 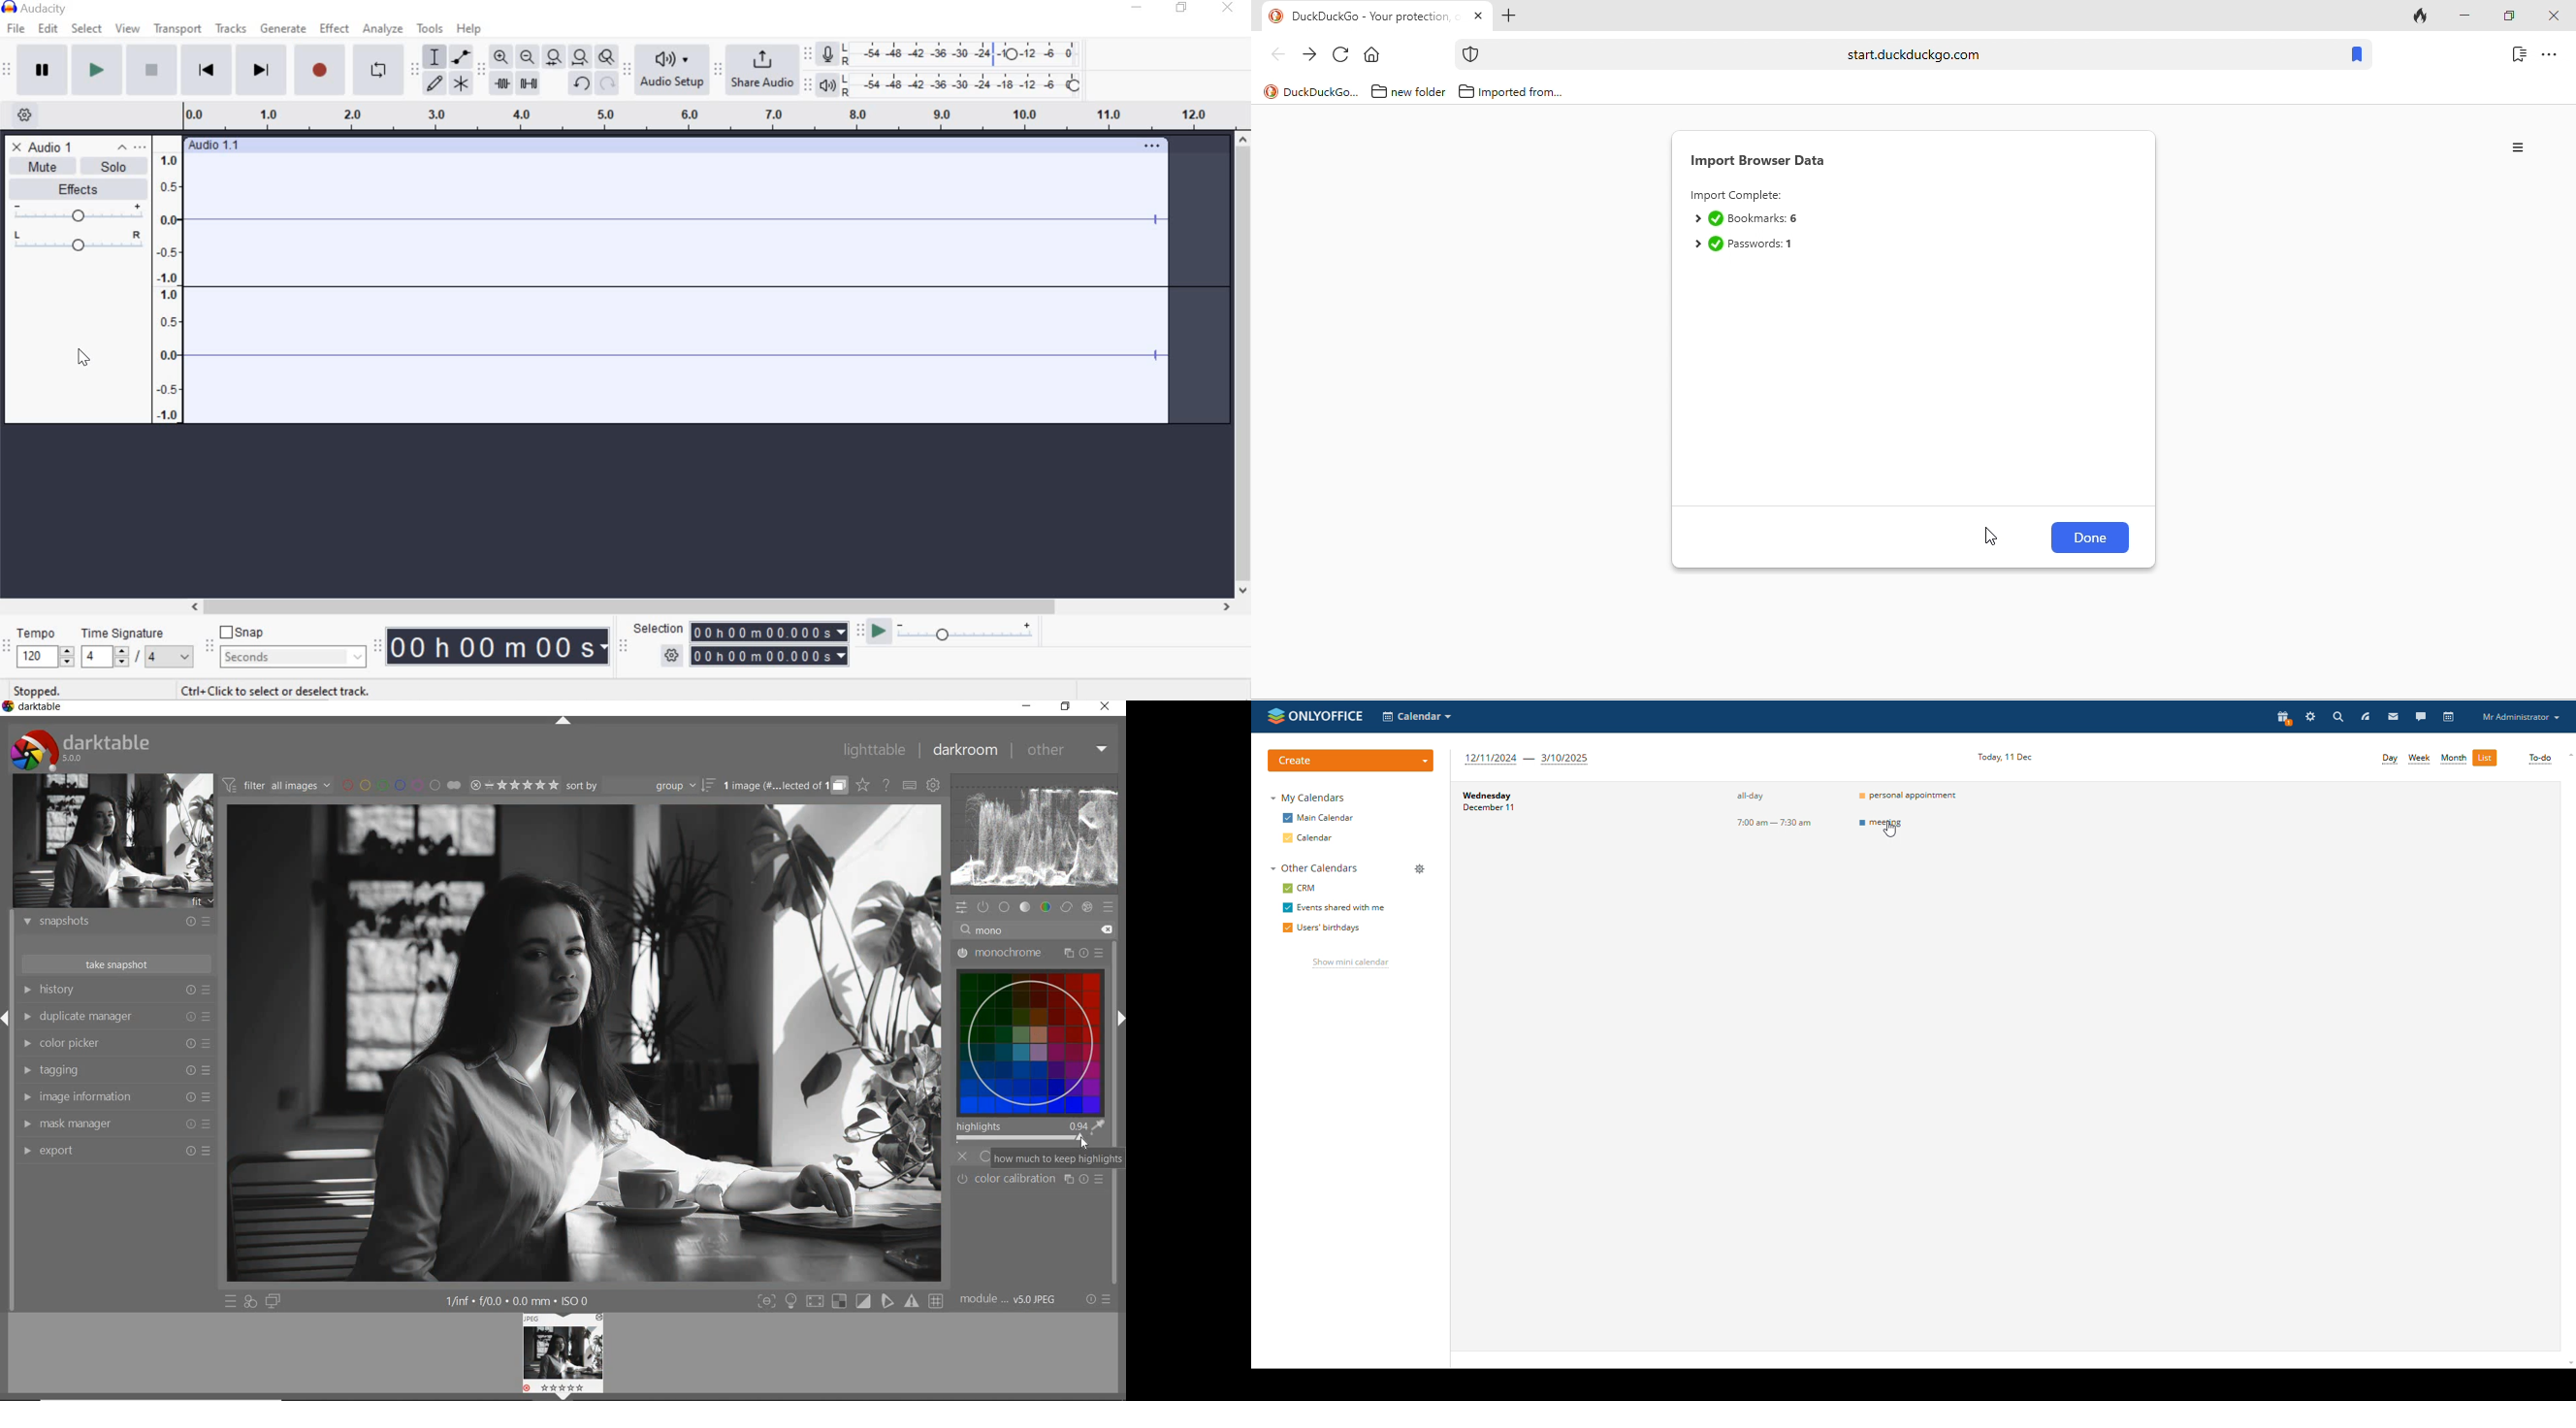 What do you see at coordinates (272, 1300) in the screenshot?
I see `display a second darkroom image window` at bounding box center [272, 1300].